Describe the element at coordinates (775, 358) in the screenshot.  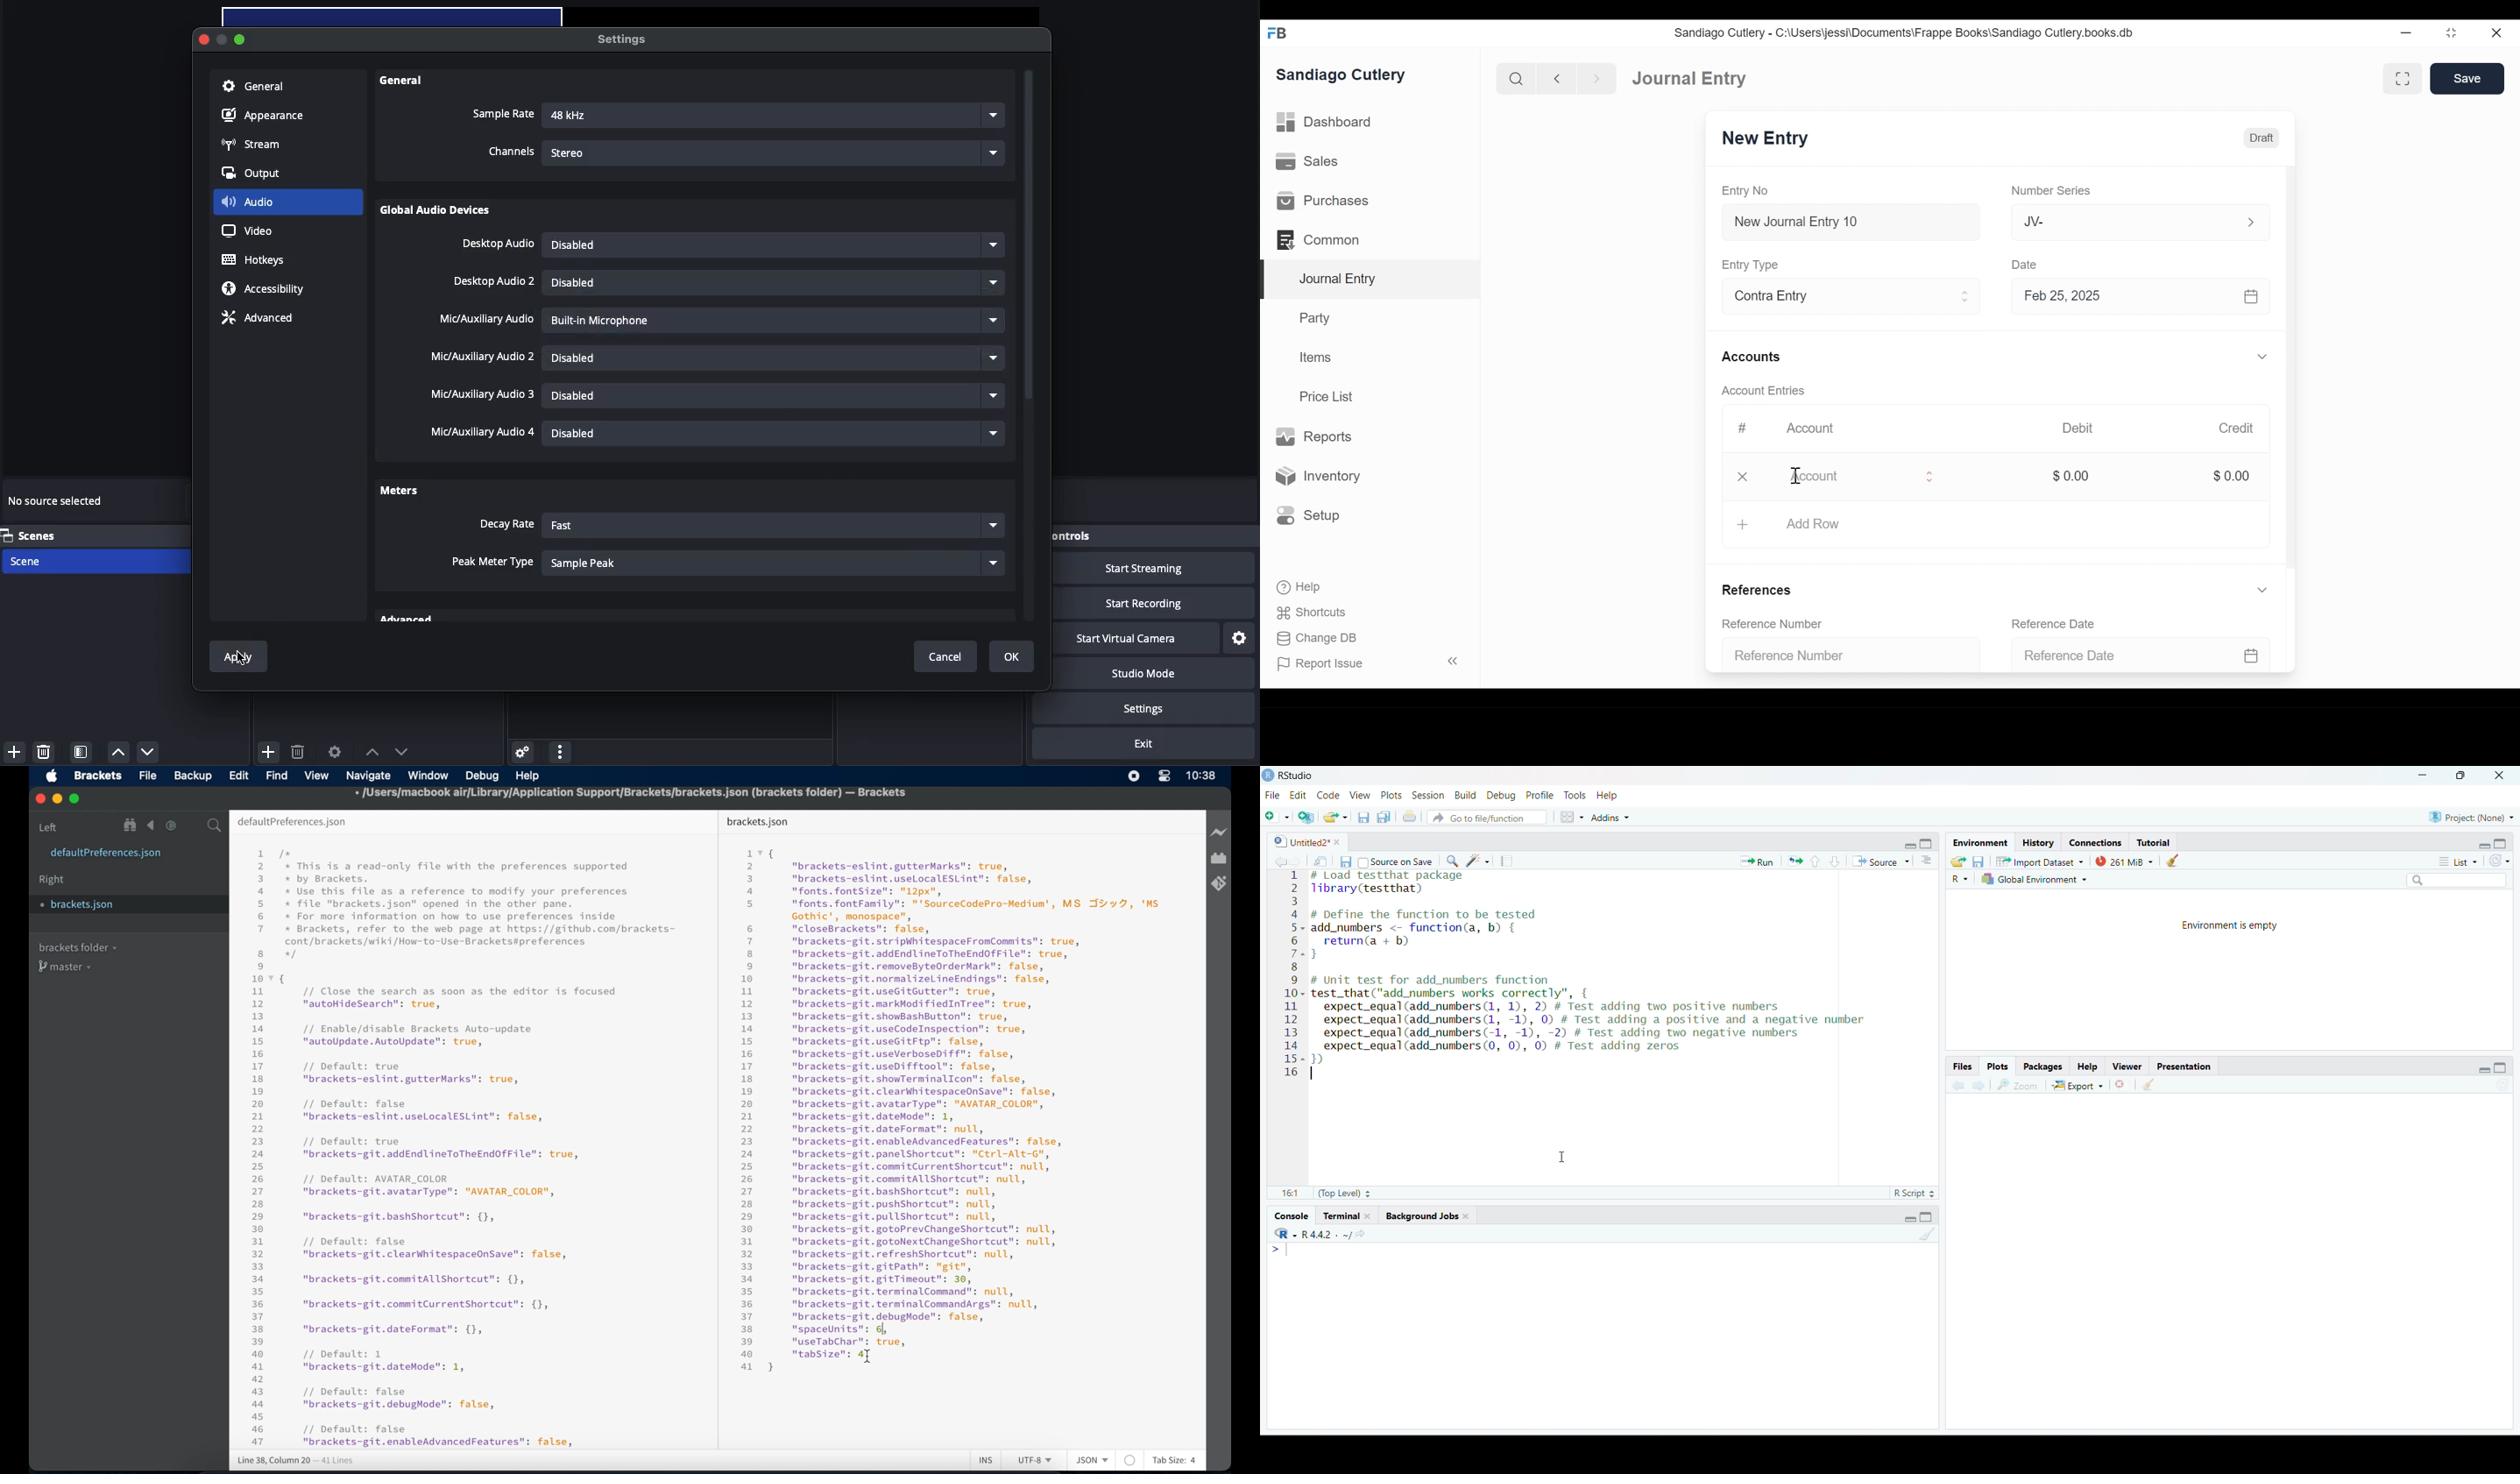
I see `Disabled` at that location.